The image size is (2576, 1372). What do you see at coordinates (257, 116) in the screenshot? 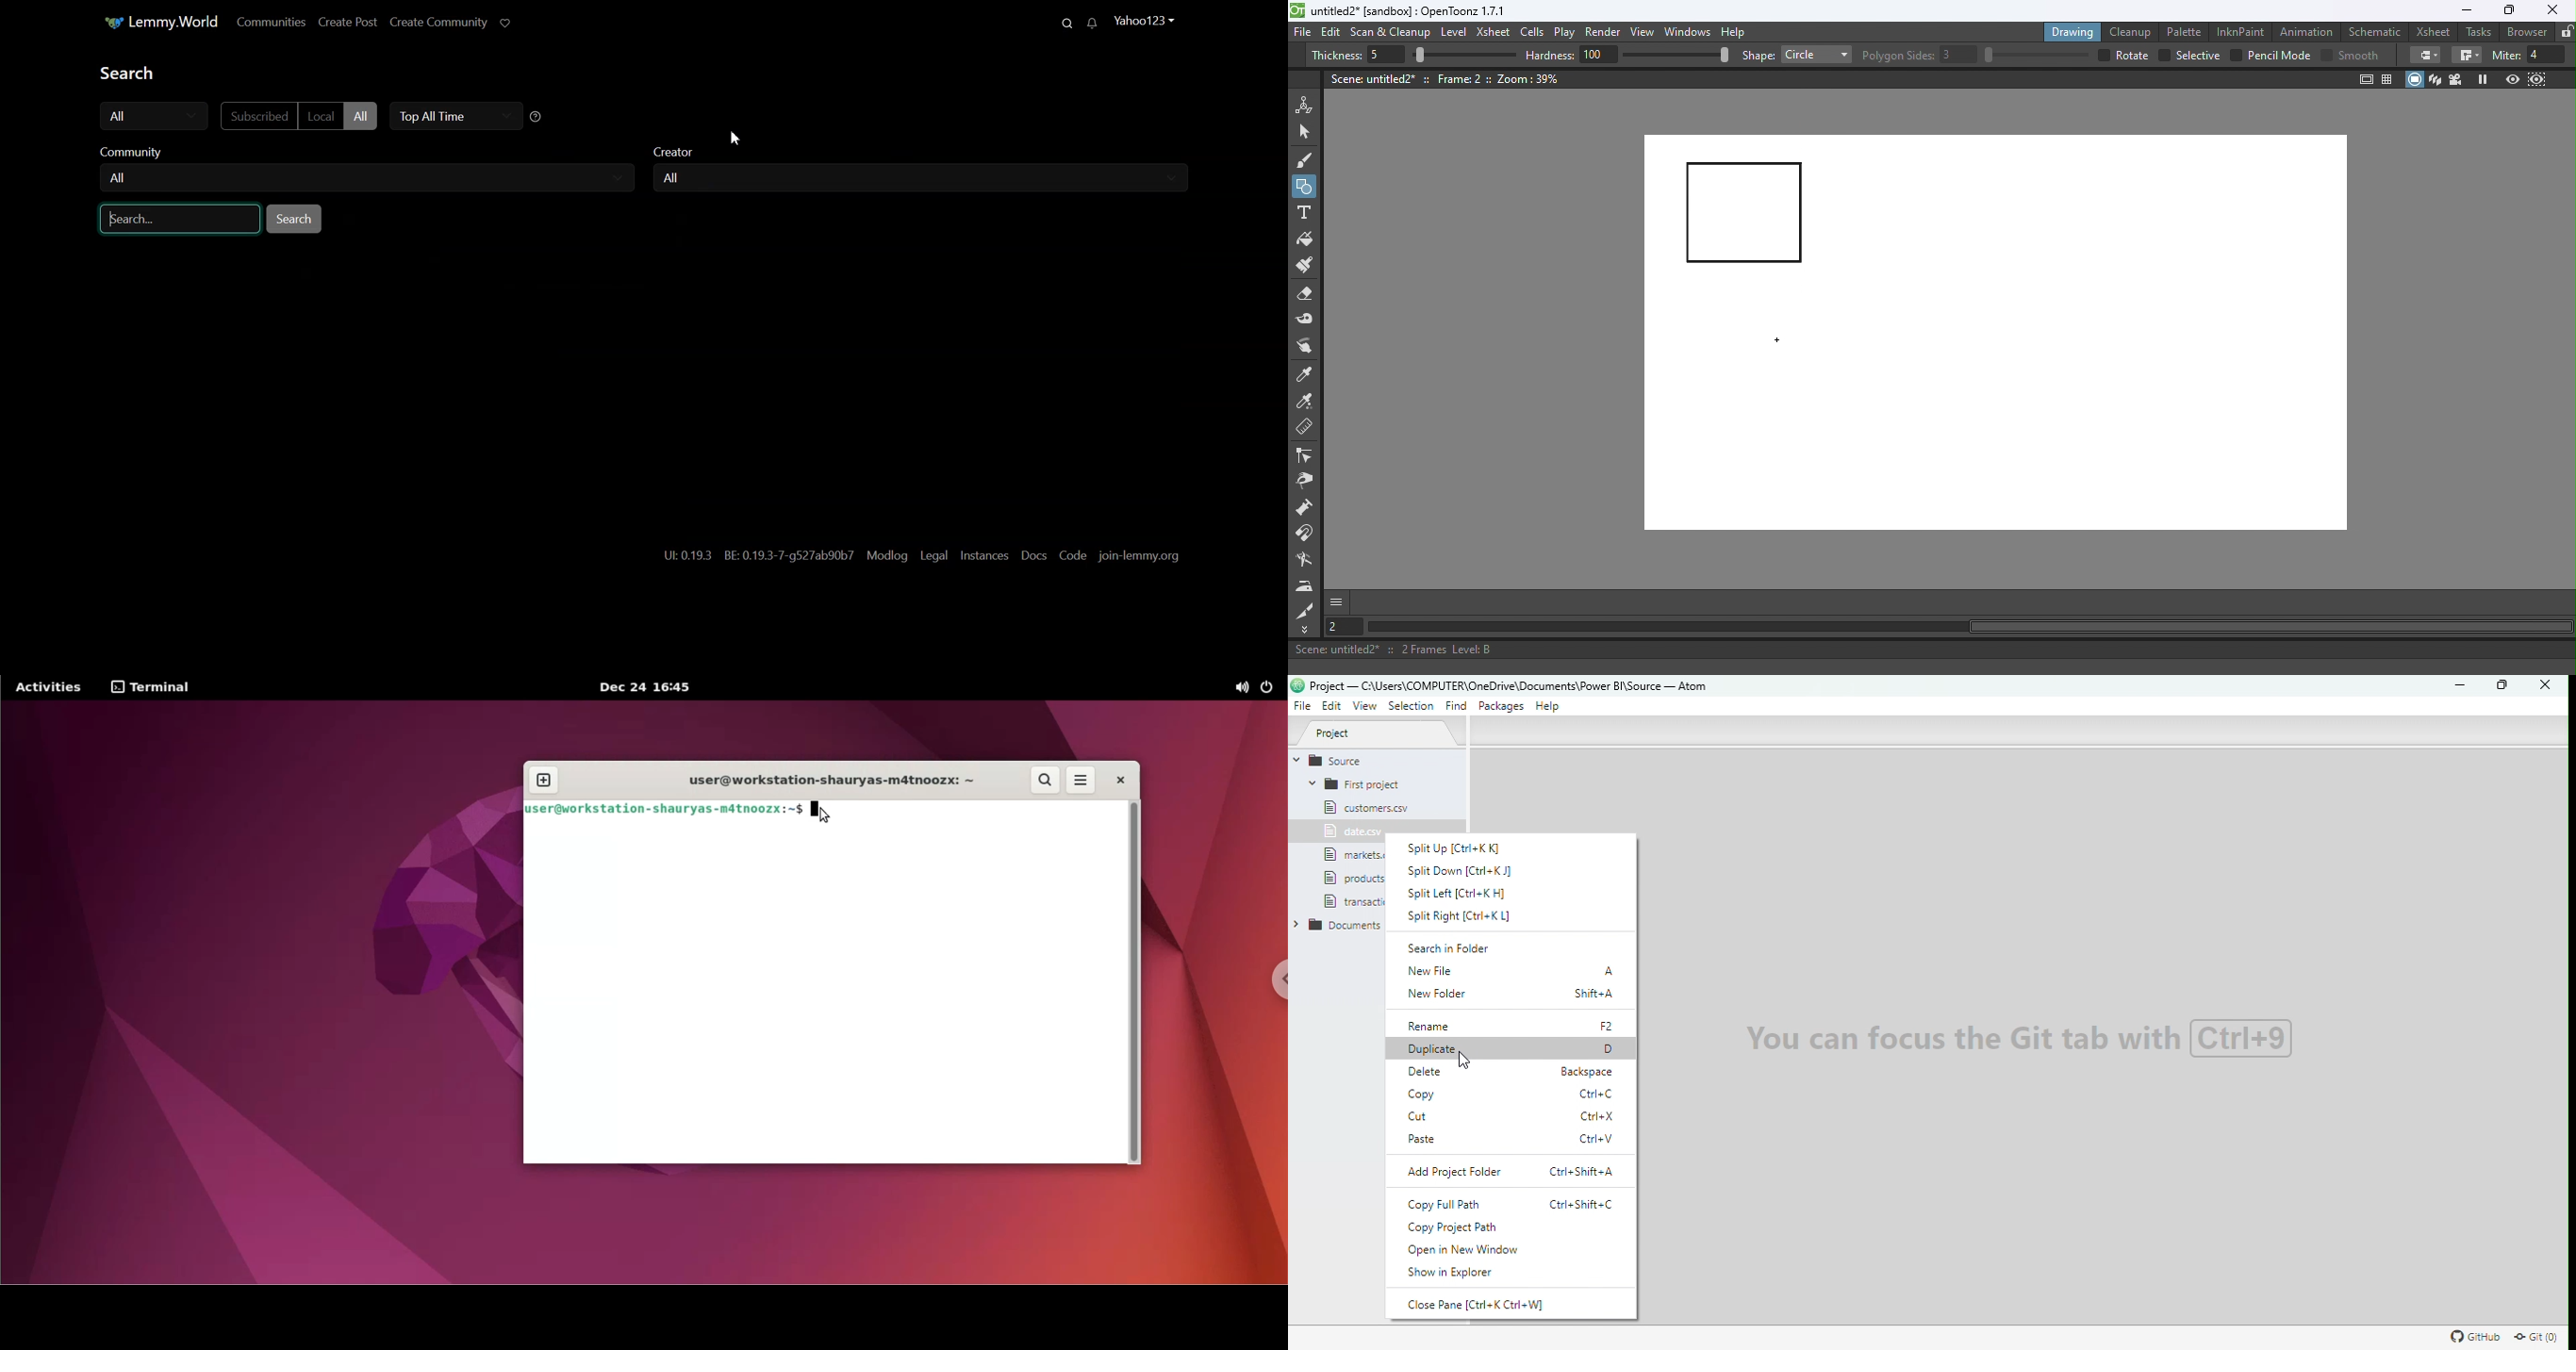
I see `Subscribed` at bounding box center [257, 116].